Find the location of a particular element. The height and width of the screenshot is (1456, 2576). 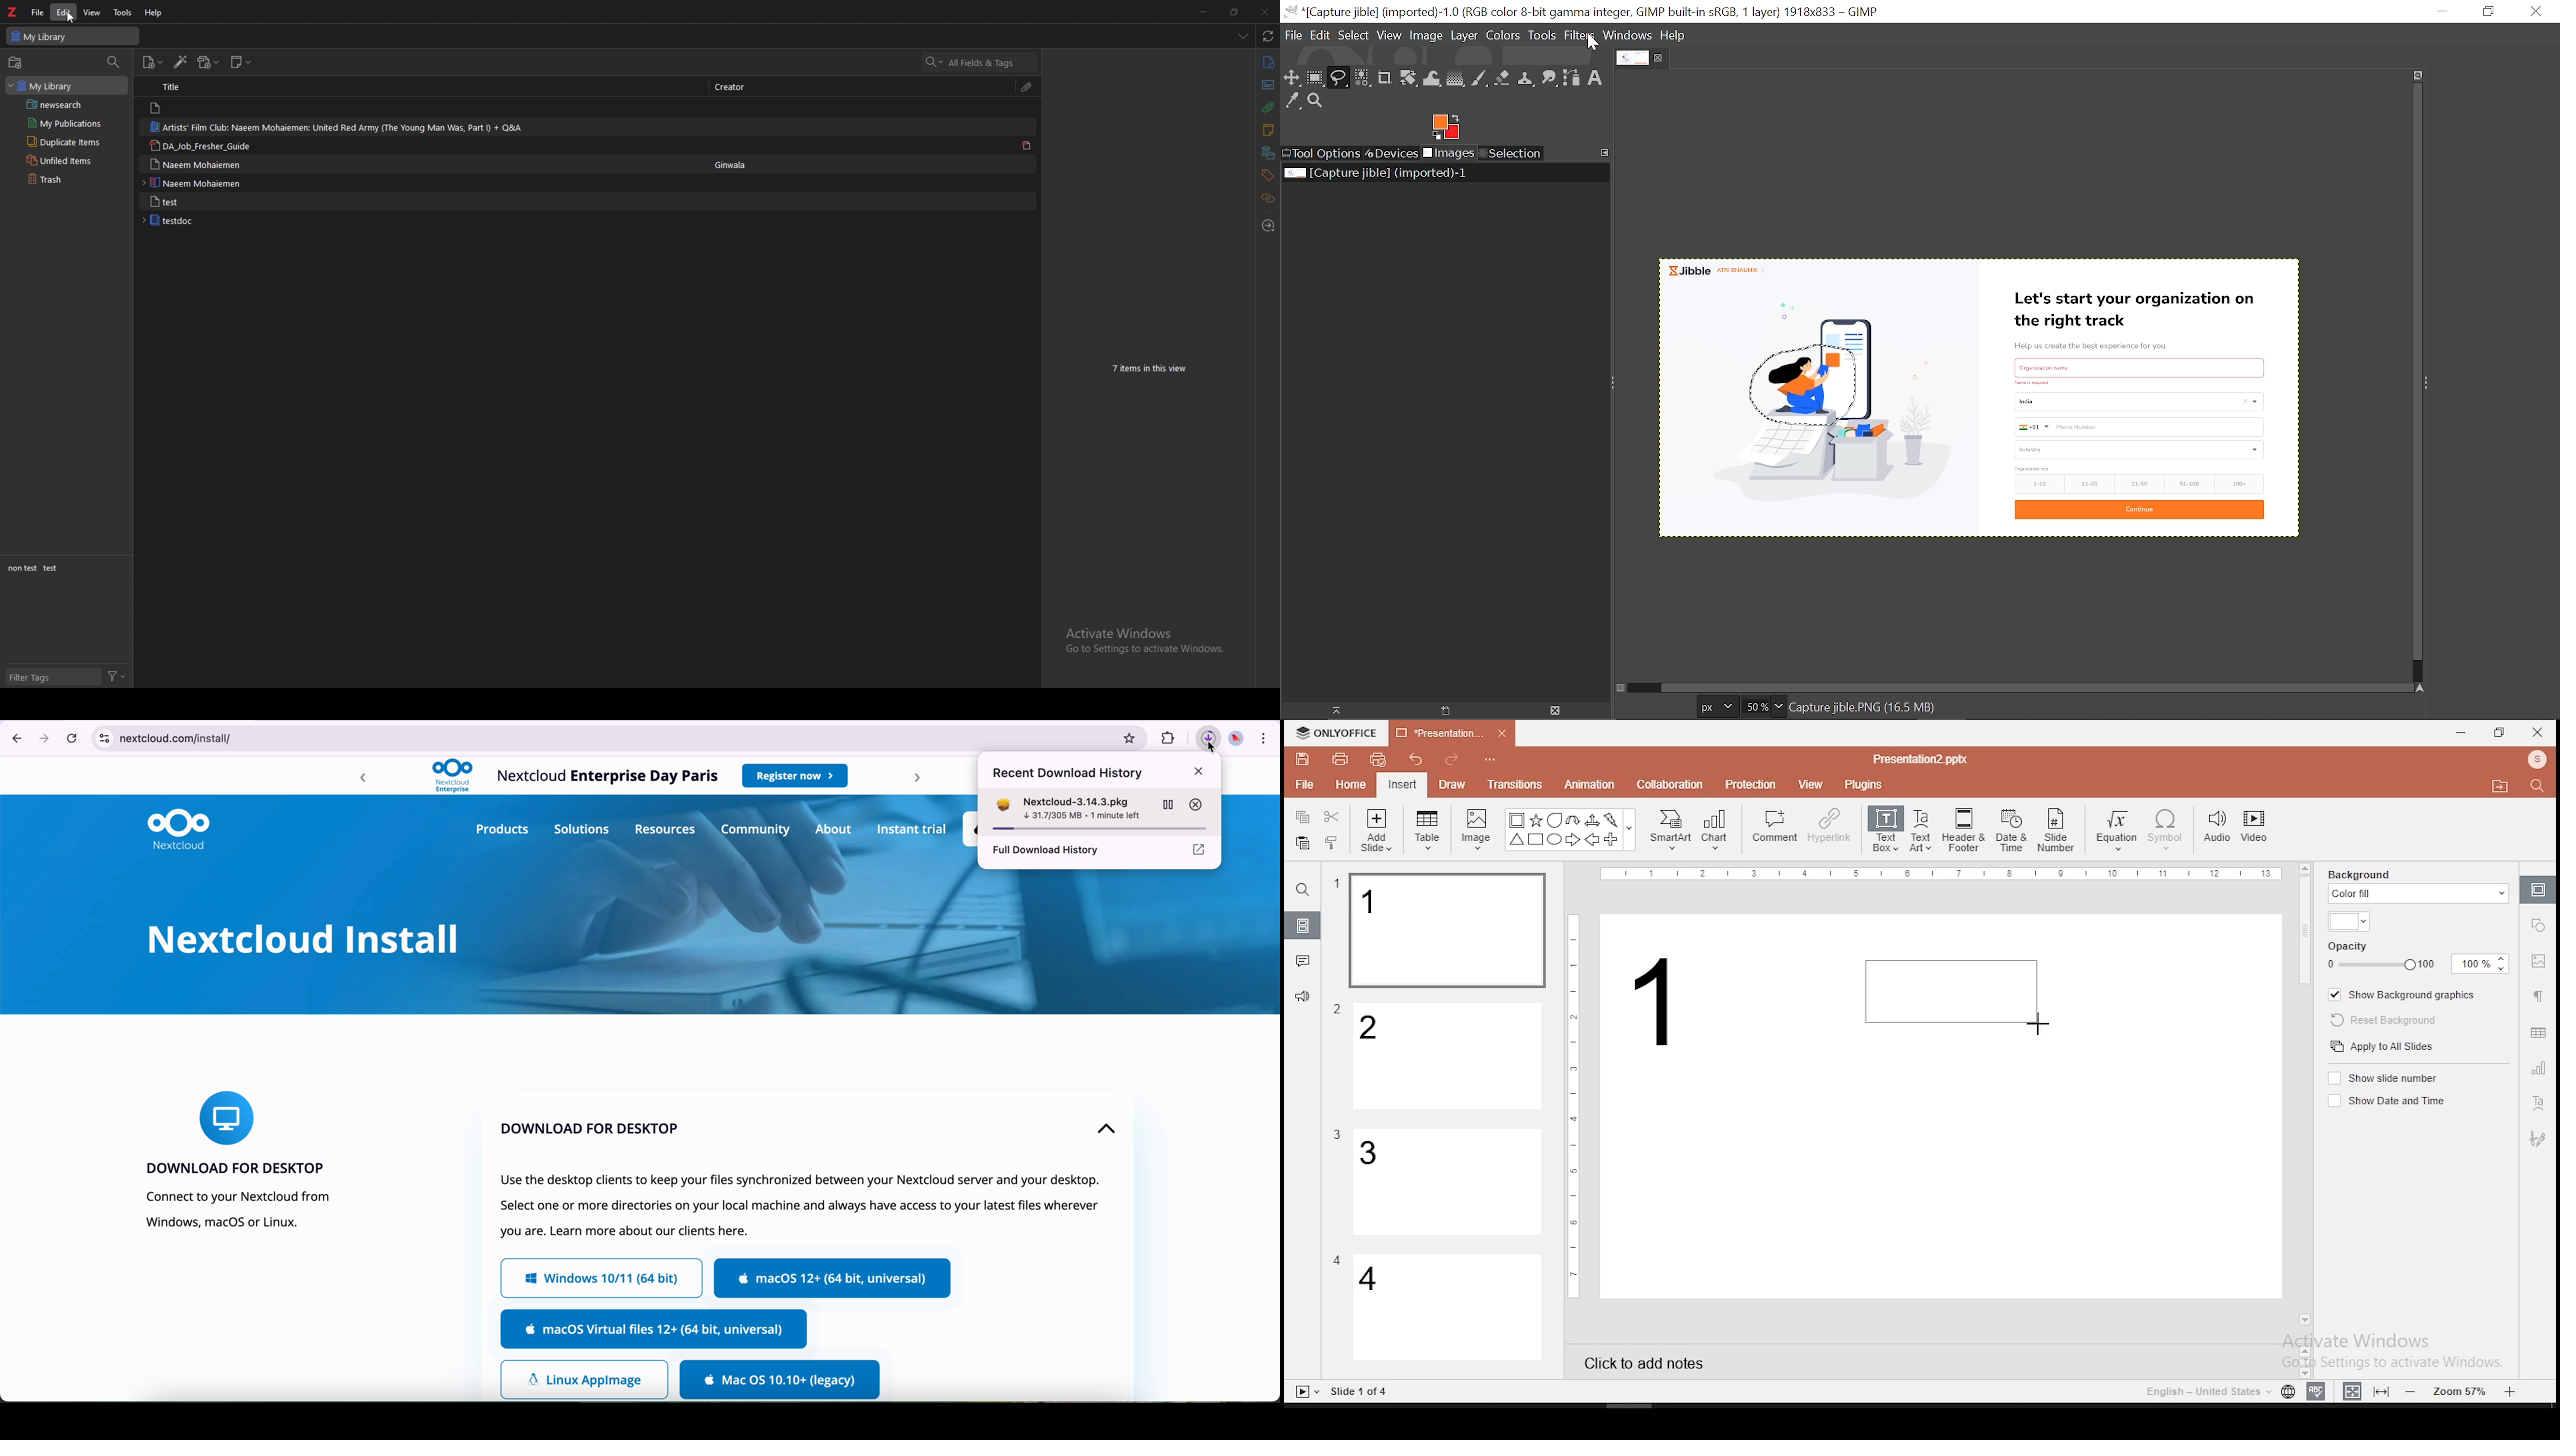

Foreground color is located at coordinates (1446, 127).